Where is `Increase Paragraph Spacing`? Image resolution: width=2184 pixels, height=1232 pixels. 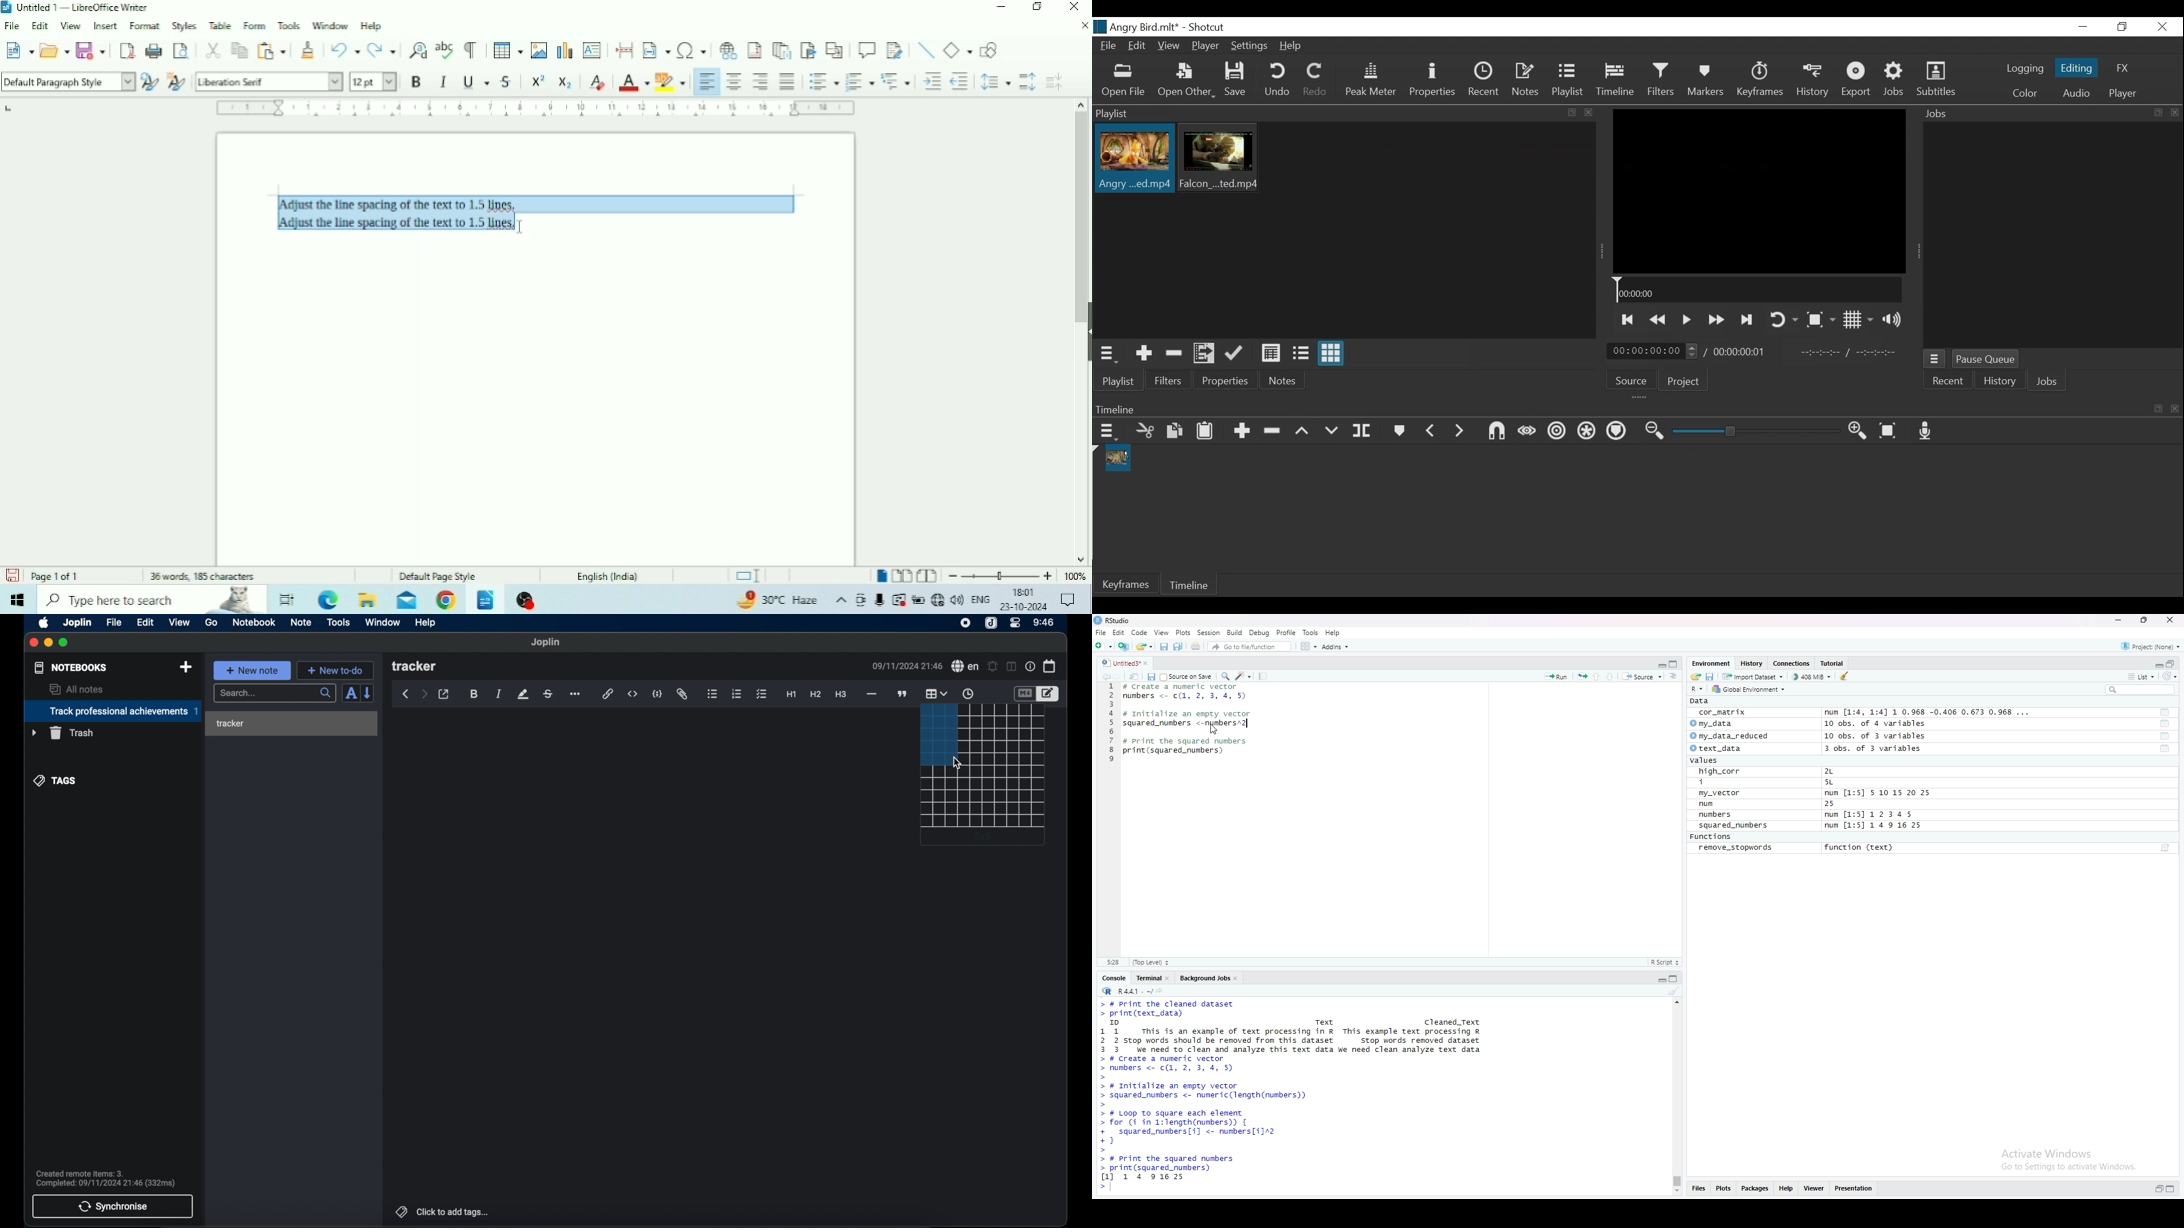
Increase Paragraph Spacing is located at coordinates (1027, 82).